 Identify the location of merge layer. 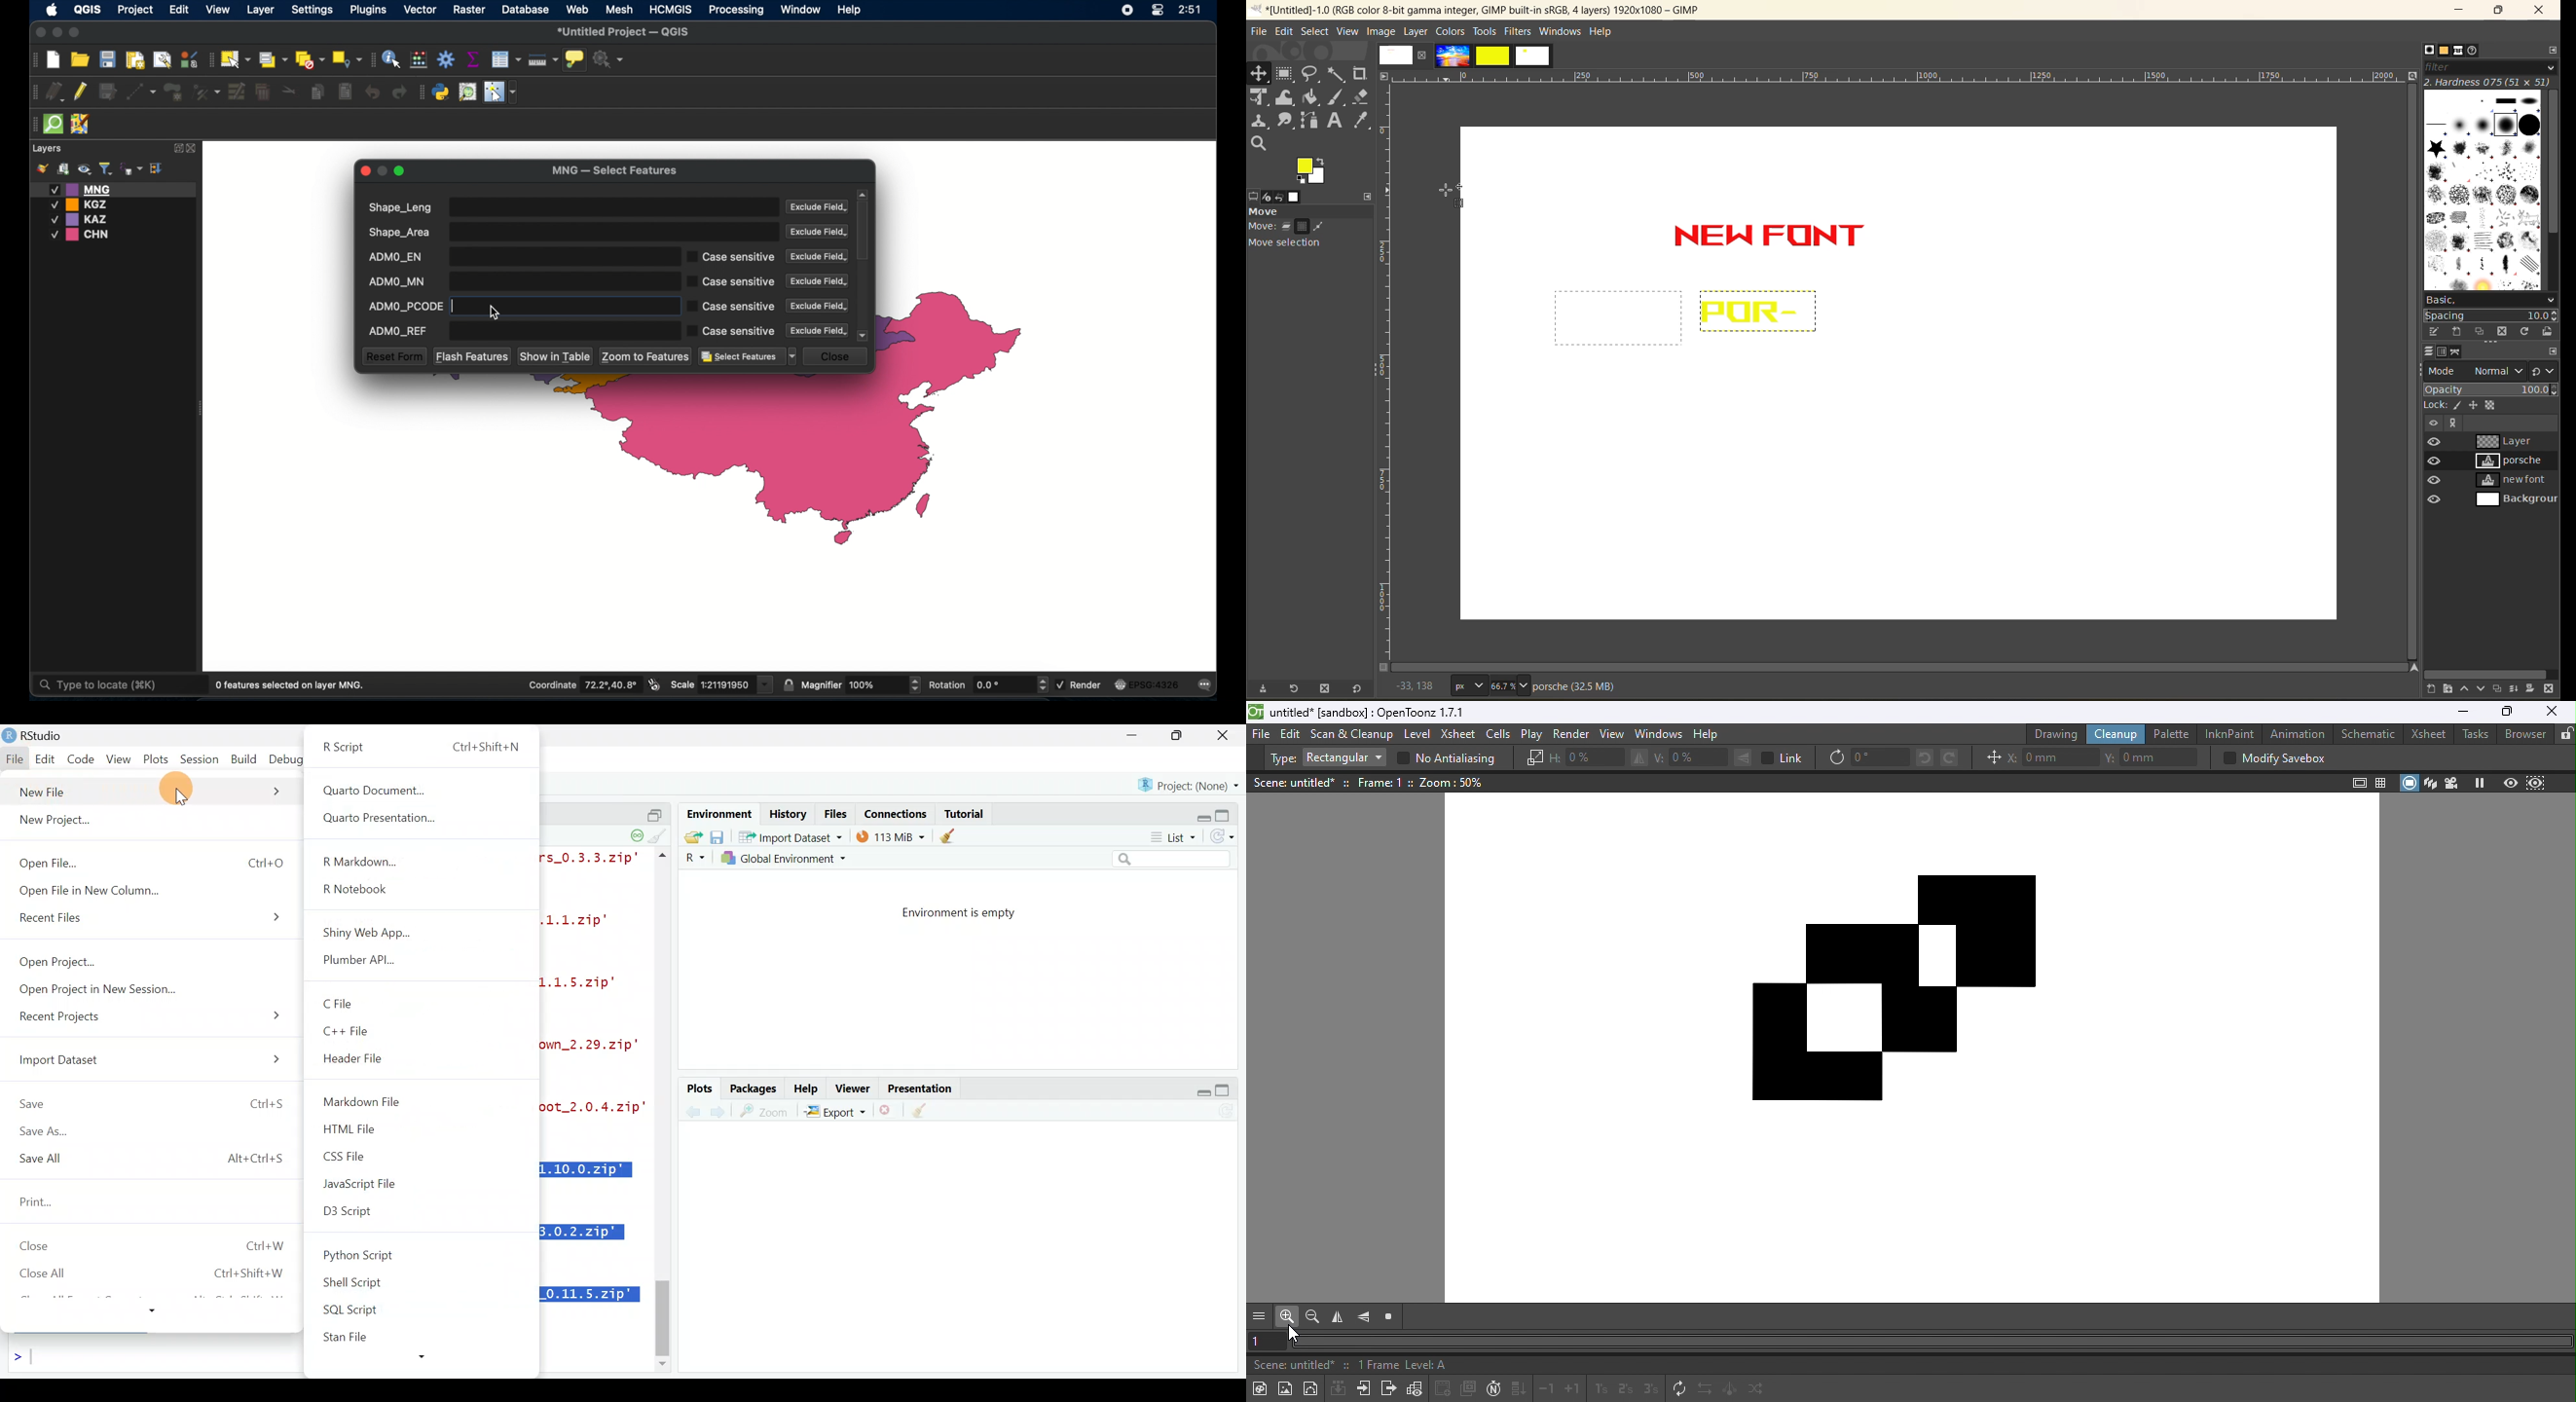
(2516, 688).